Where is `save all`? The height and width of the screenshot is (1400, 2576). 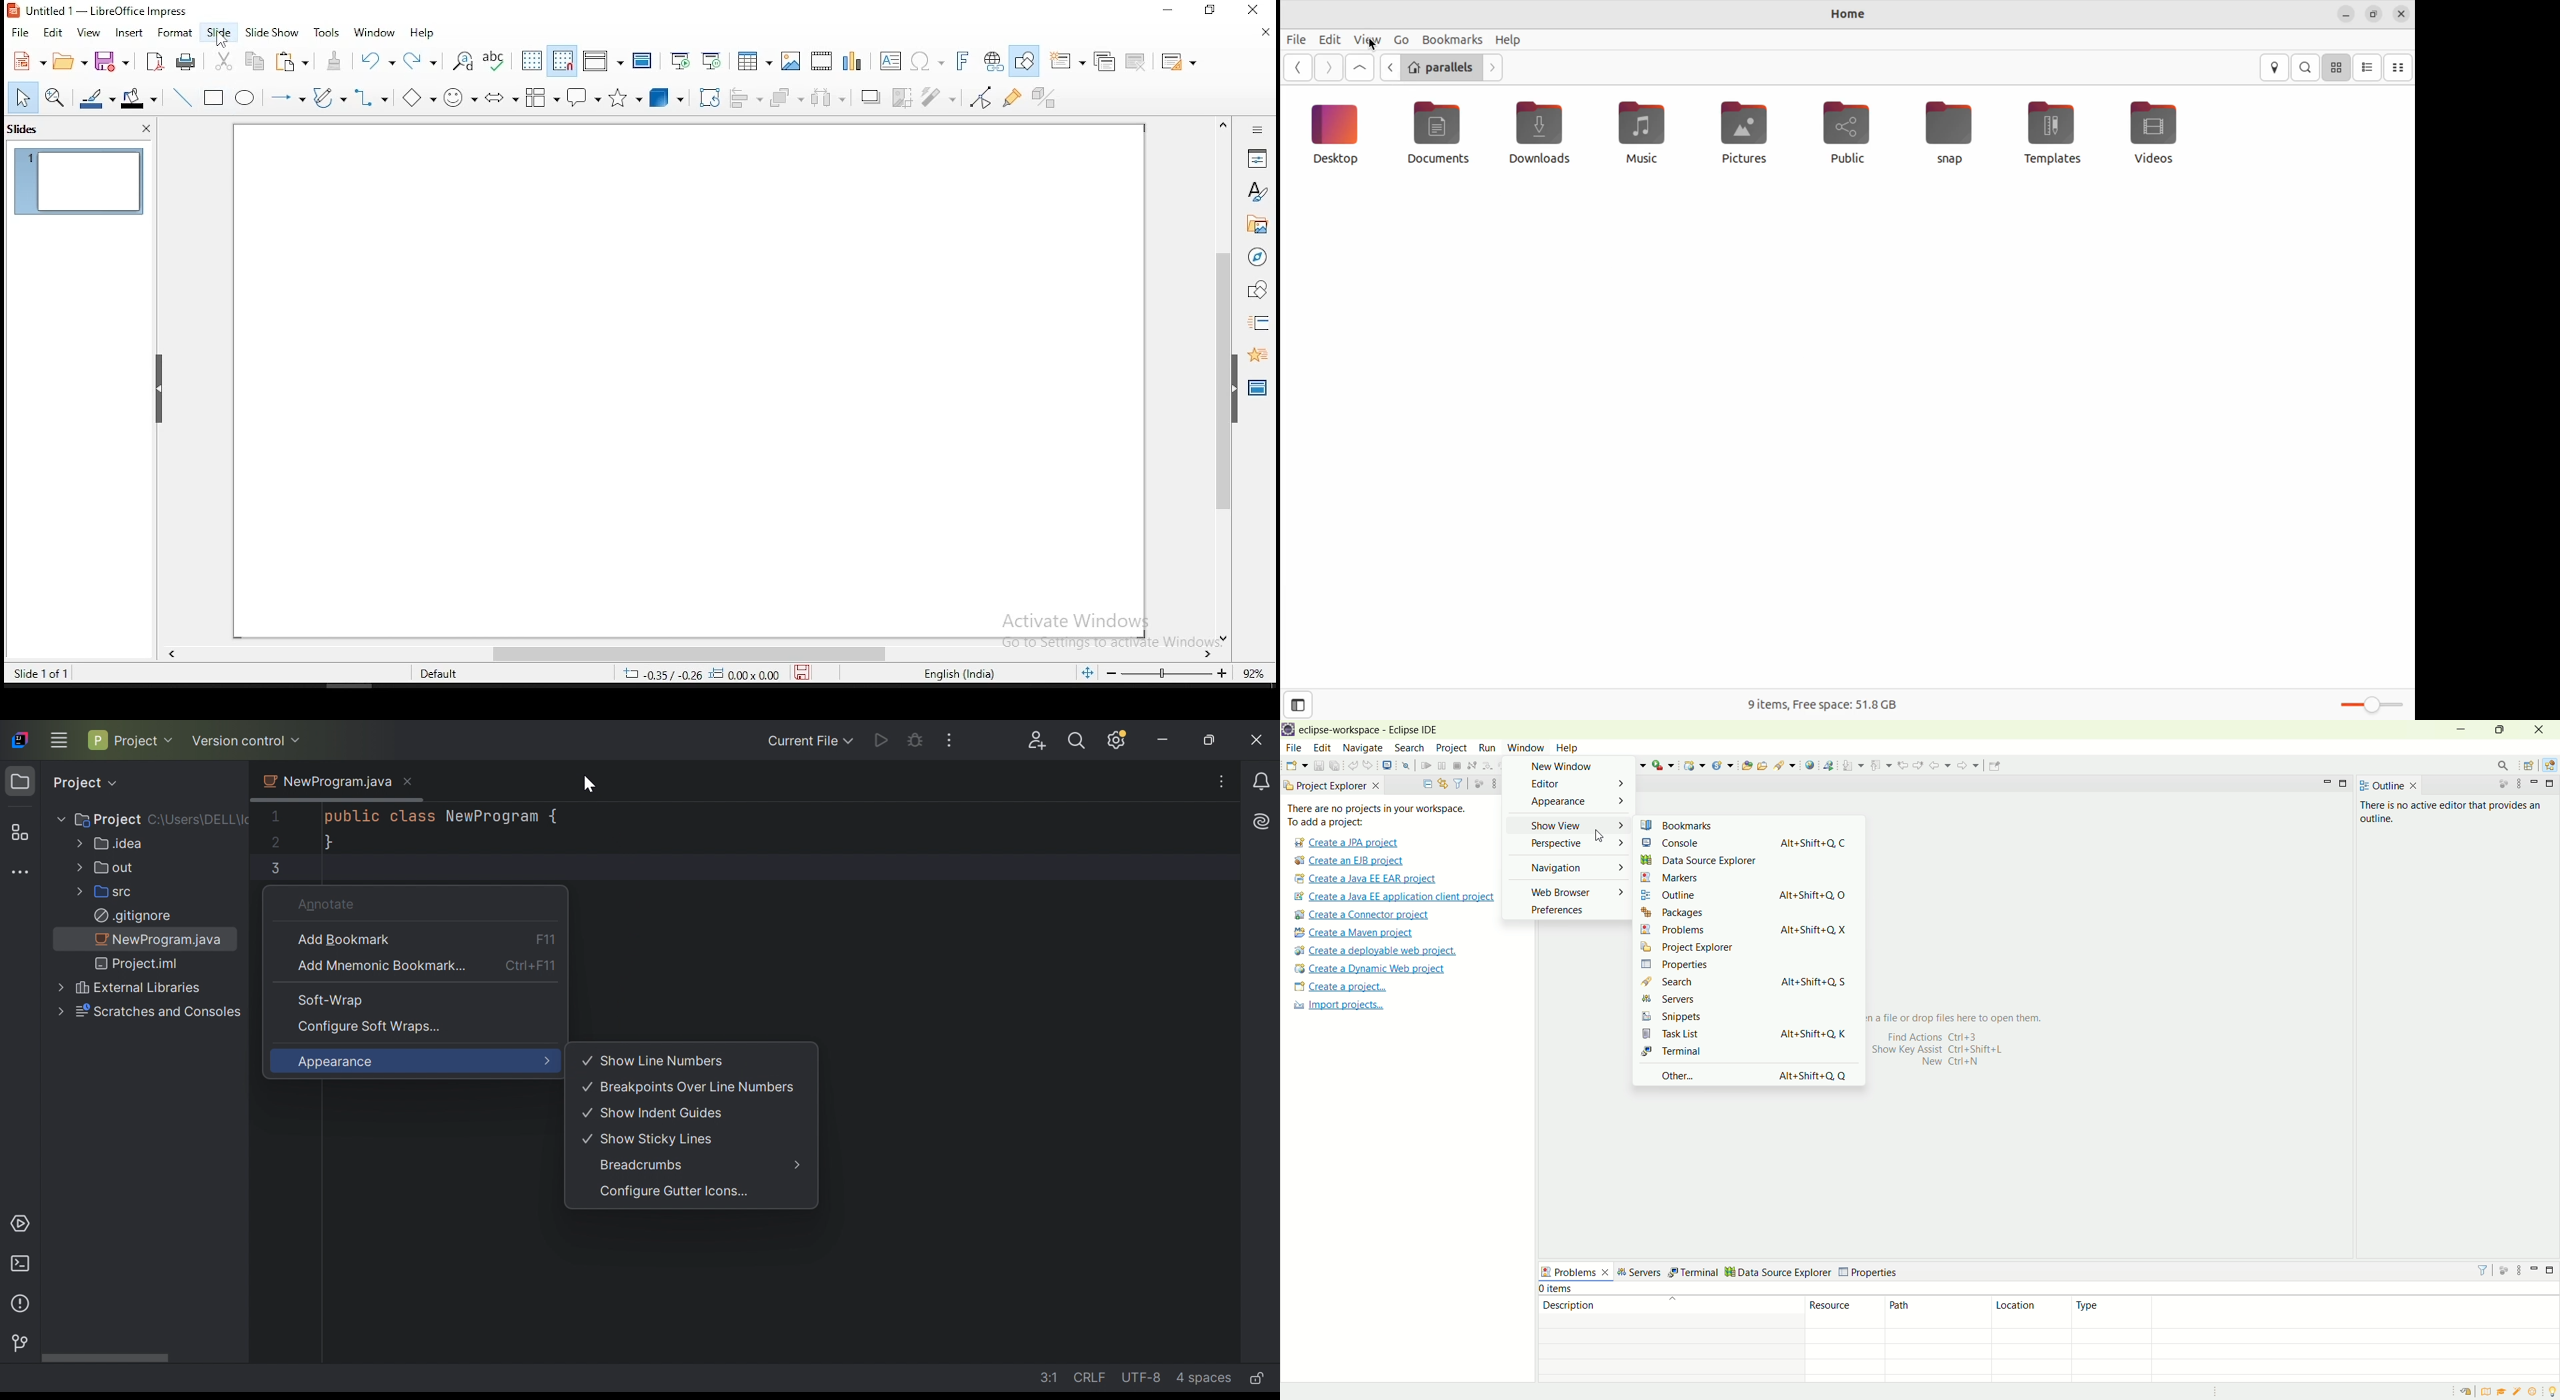 save all is located at coordinates (1335, 765).